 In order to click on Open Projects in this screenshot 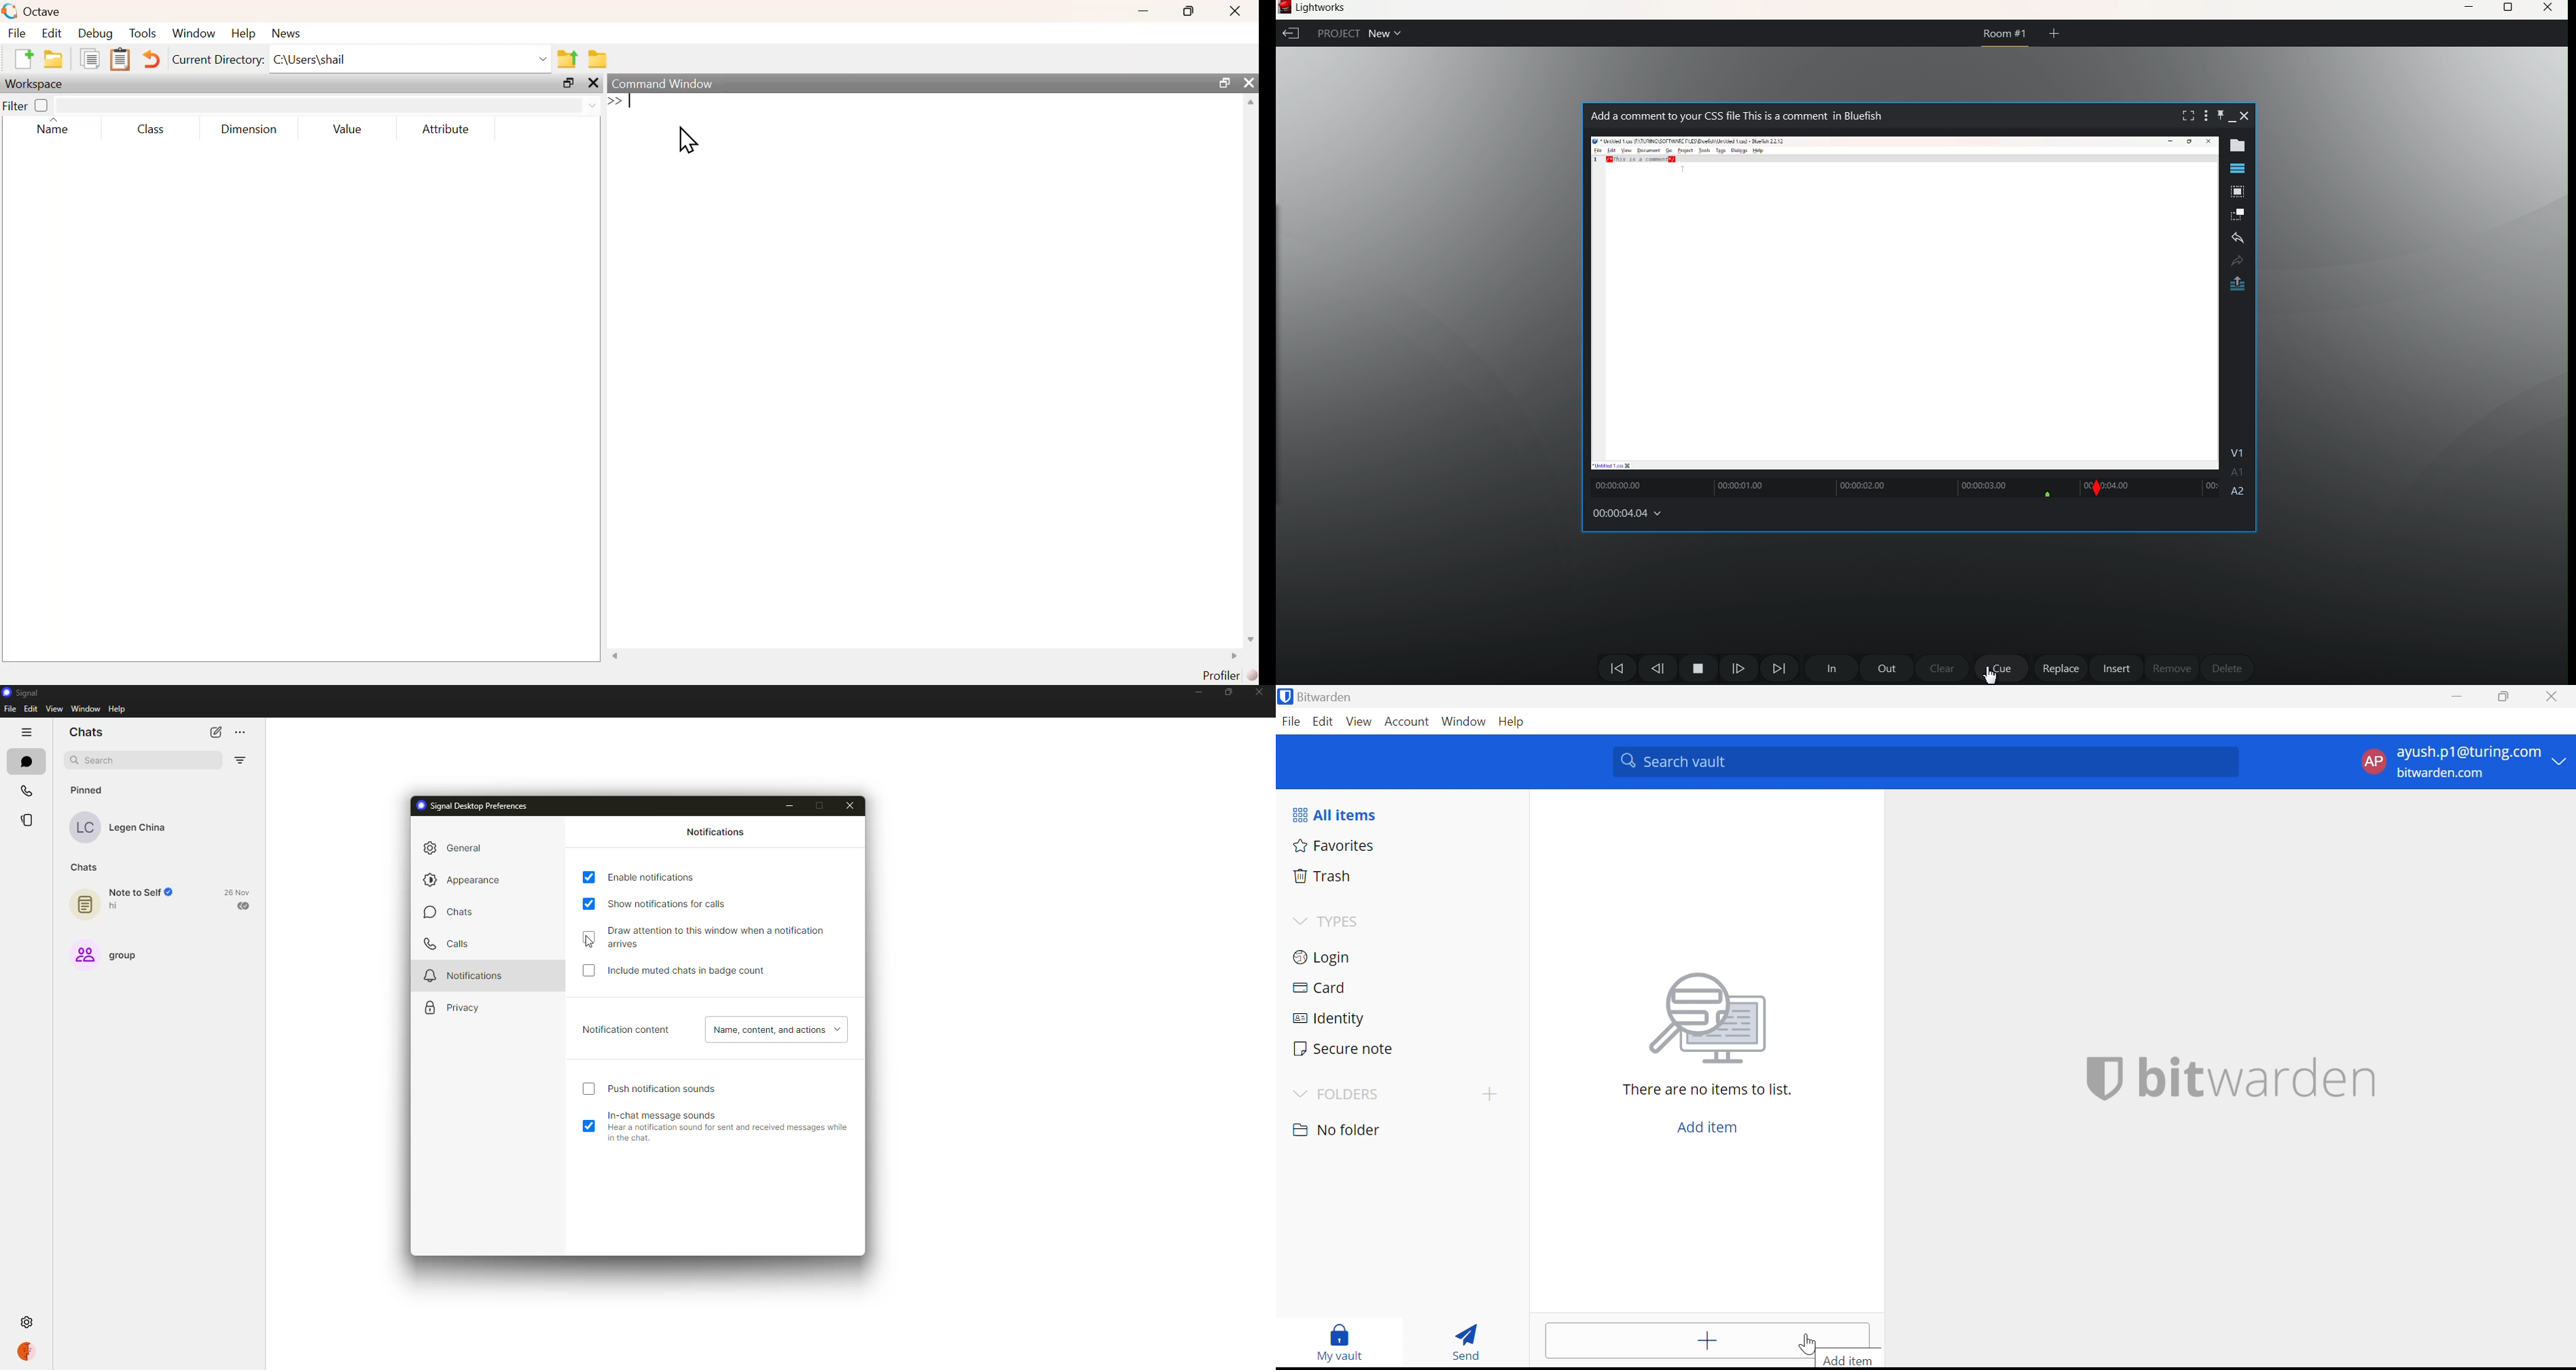, I will do `click(1390, 32)`.